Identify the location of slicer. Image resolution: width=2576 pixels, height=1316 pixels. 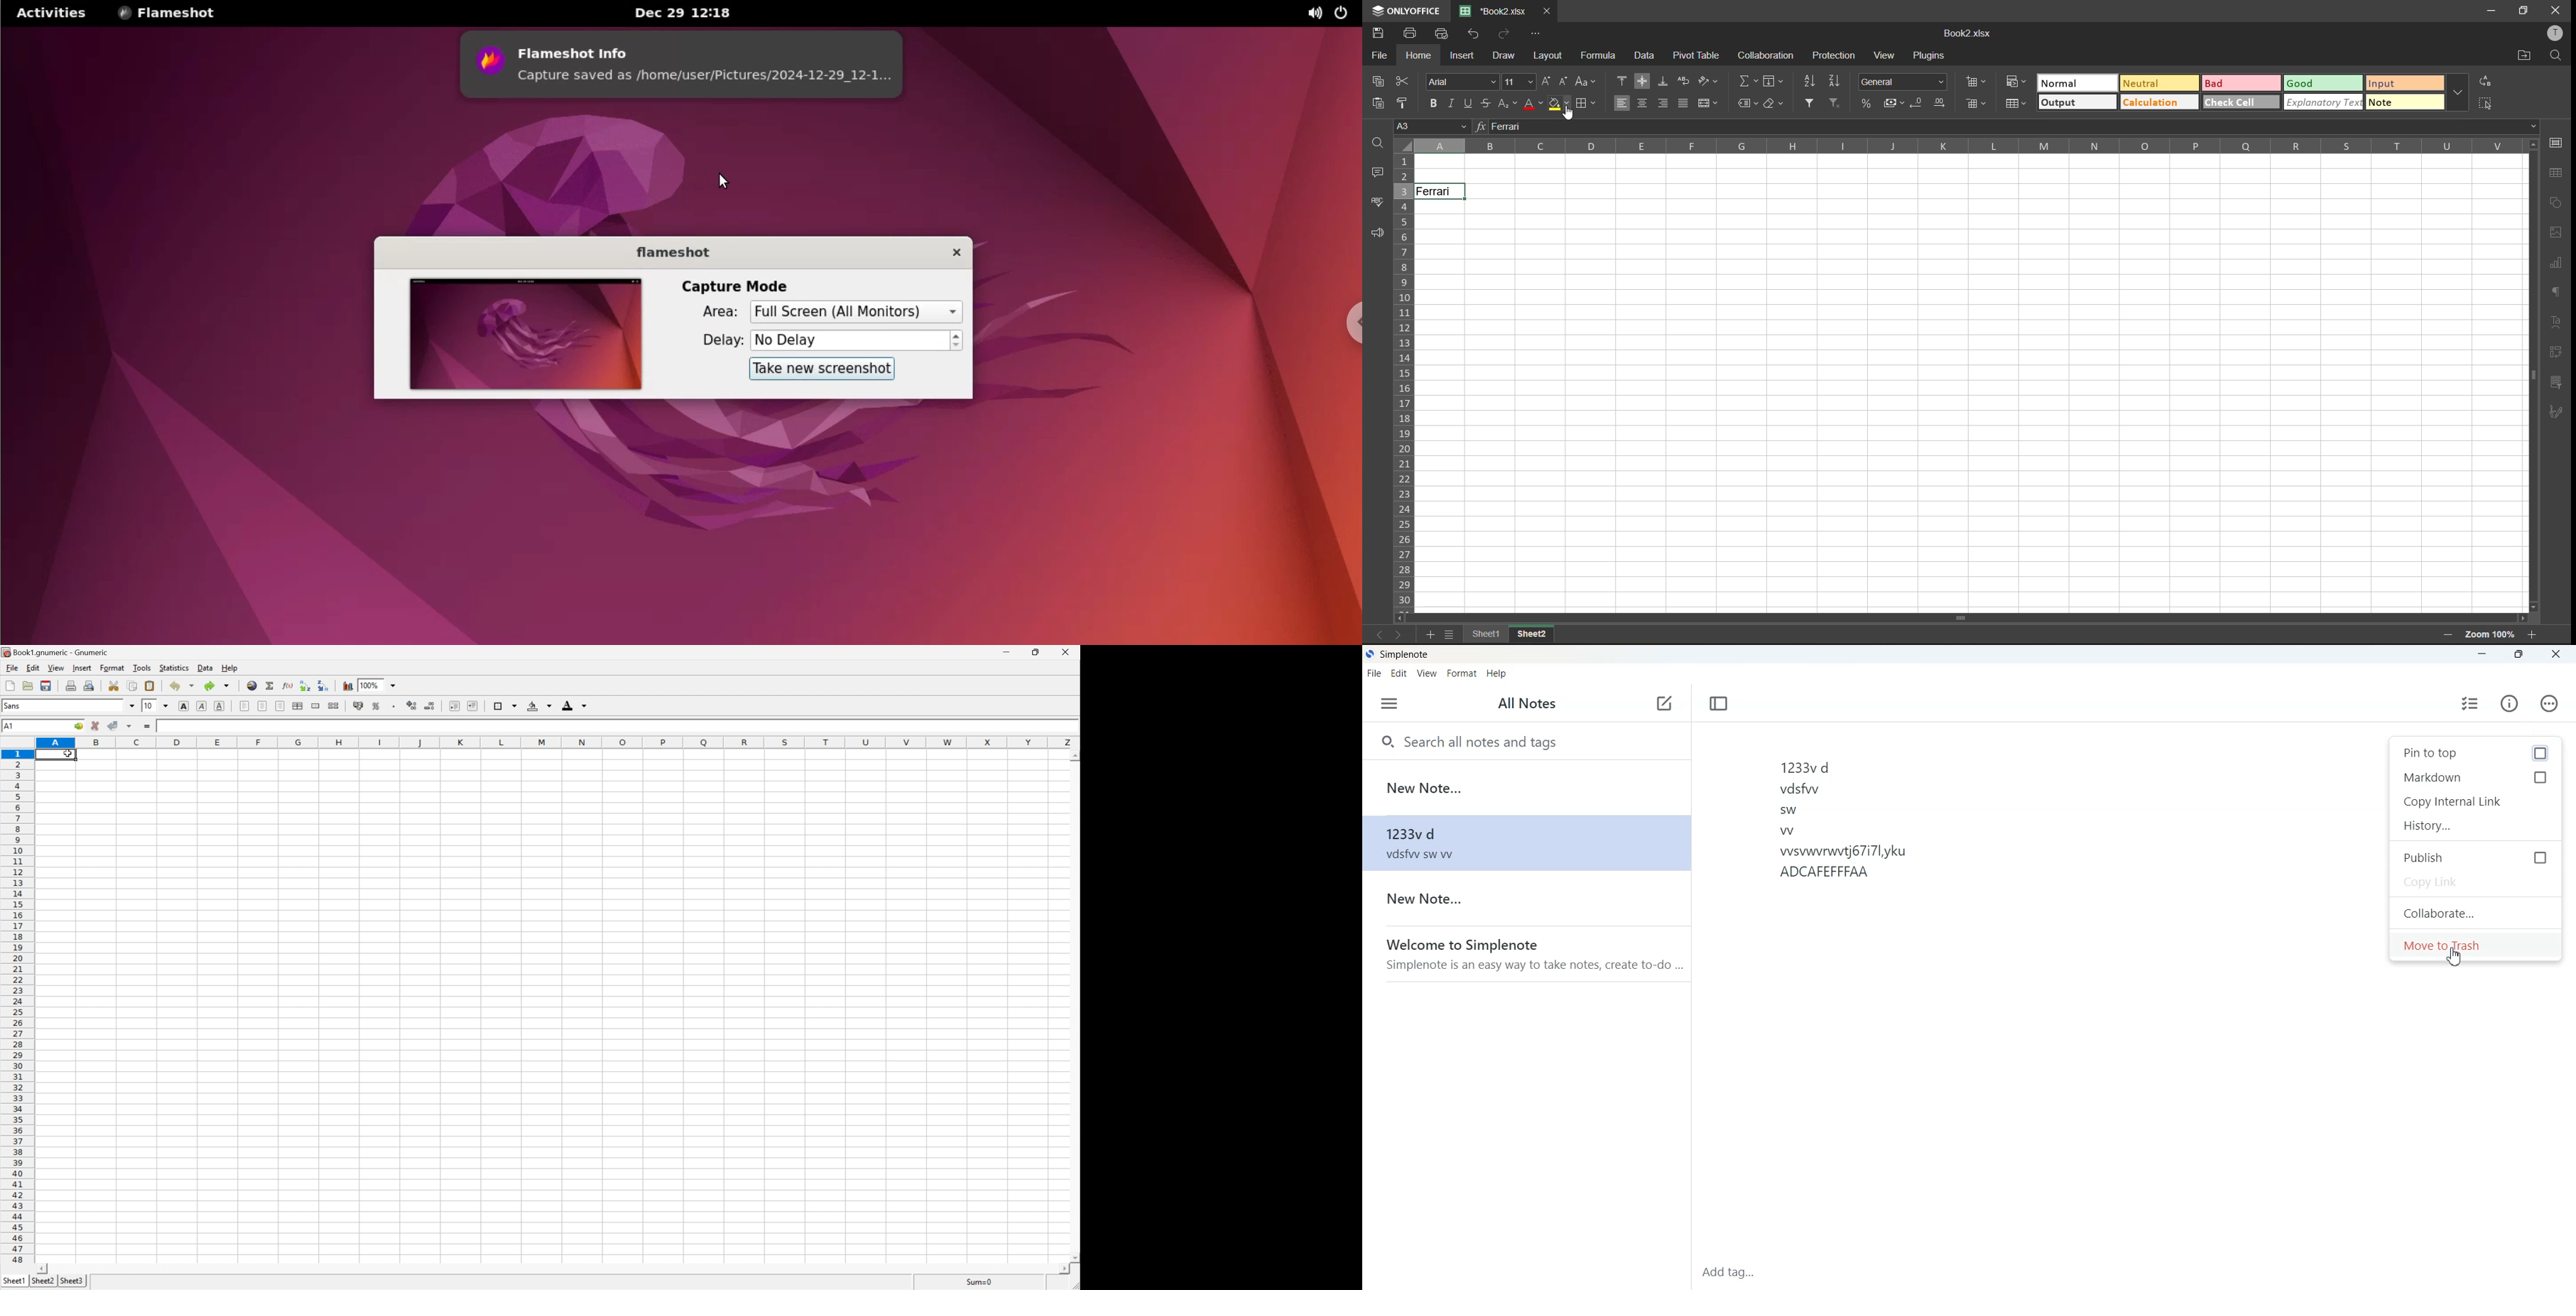
(2559, 382).